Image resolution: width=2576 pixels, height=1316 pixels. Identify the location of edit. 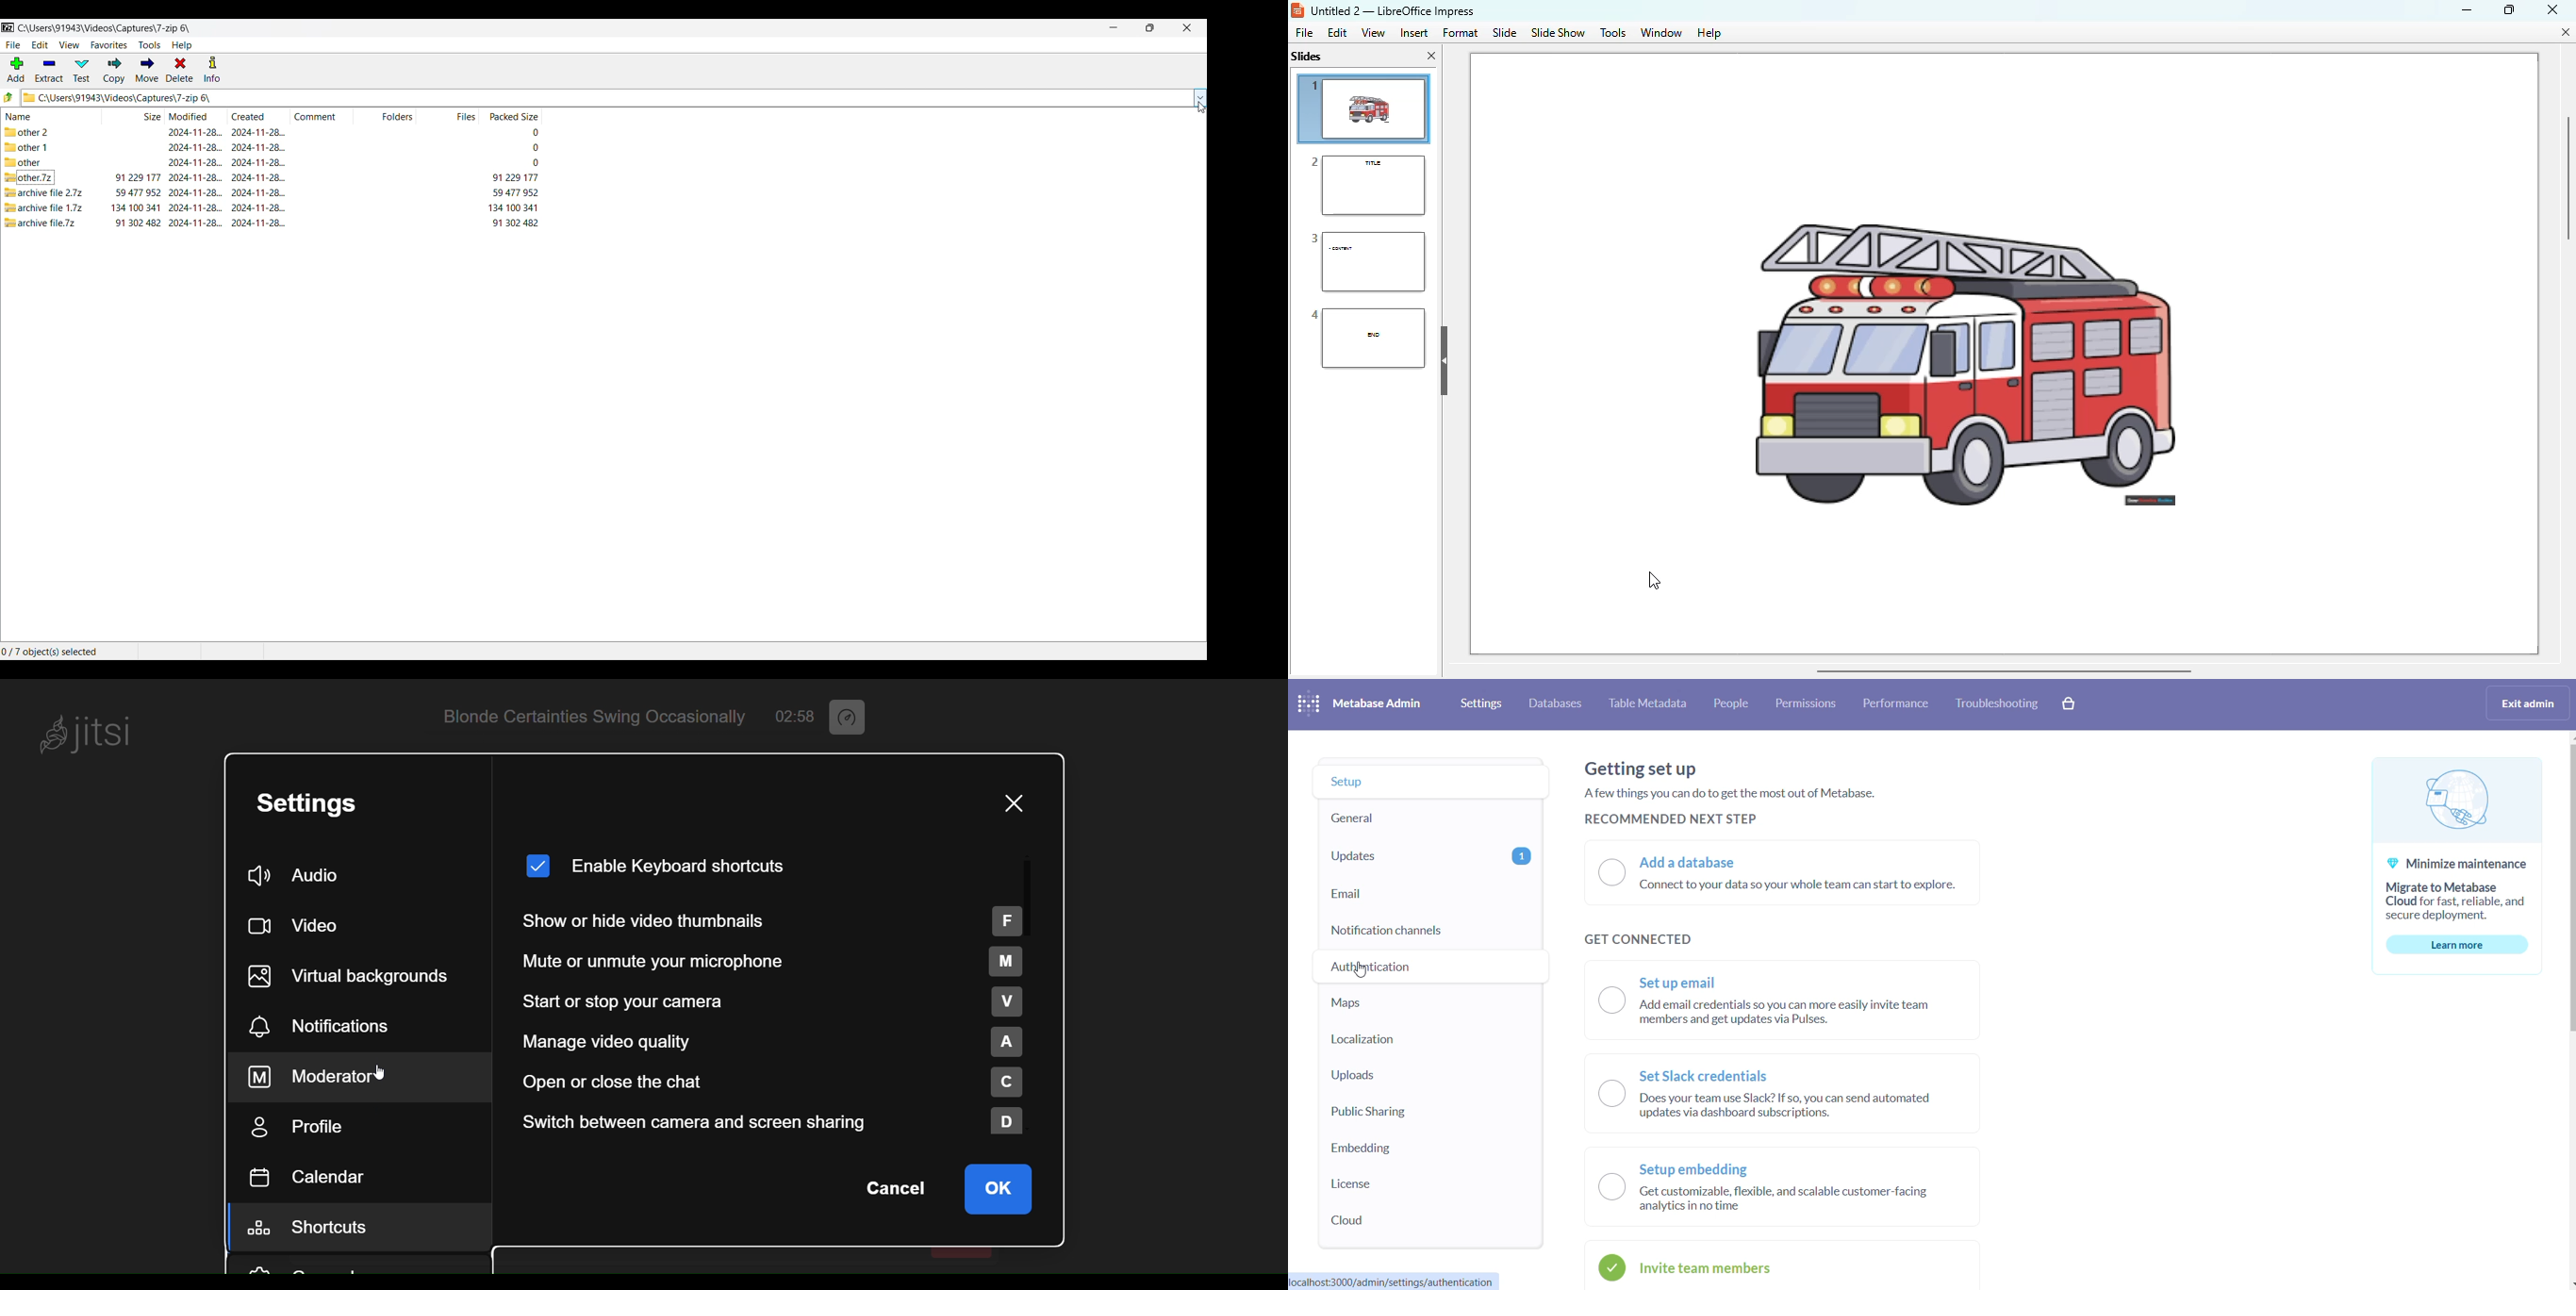
(1337, 32).